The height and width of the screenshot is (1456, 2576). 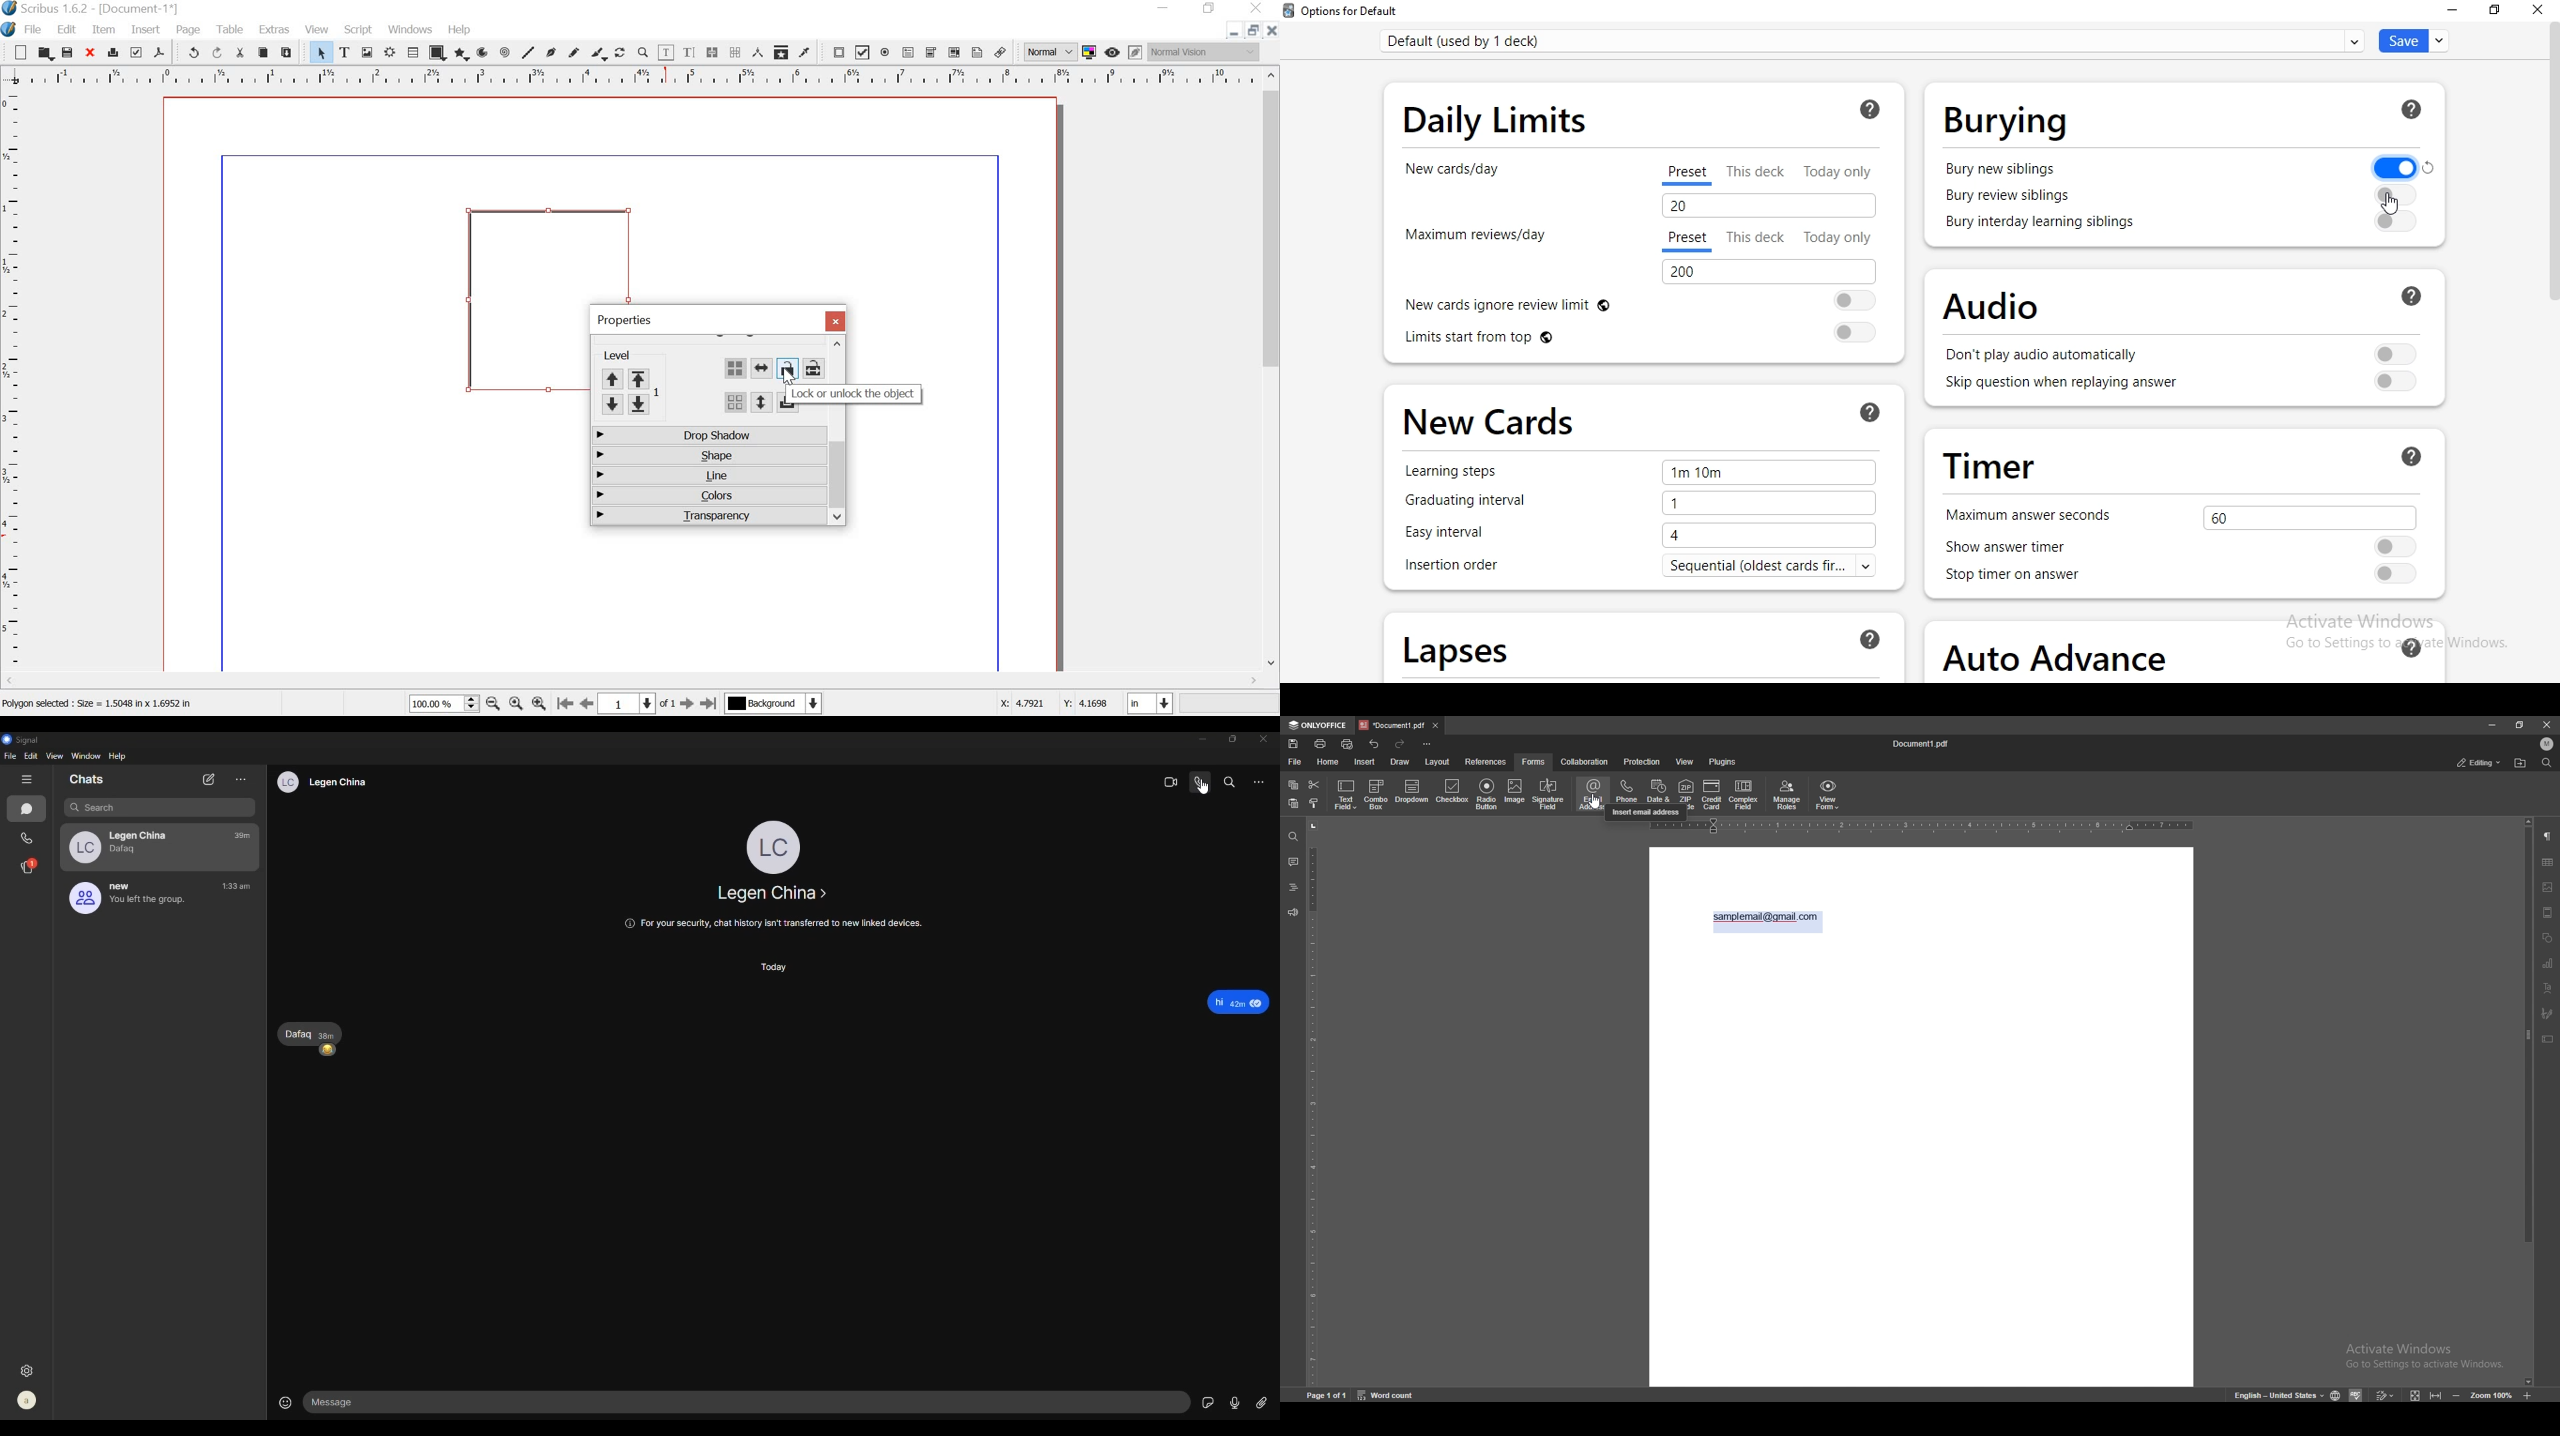 What do you see at coordinates (631, 76) in the screenshot?
I see `ruler` at bounding box center [631, 76].